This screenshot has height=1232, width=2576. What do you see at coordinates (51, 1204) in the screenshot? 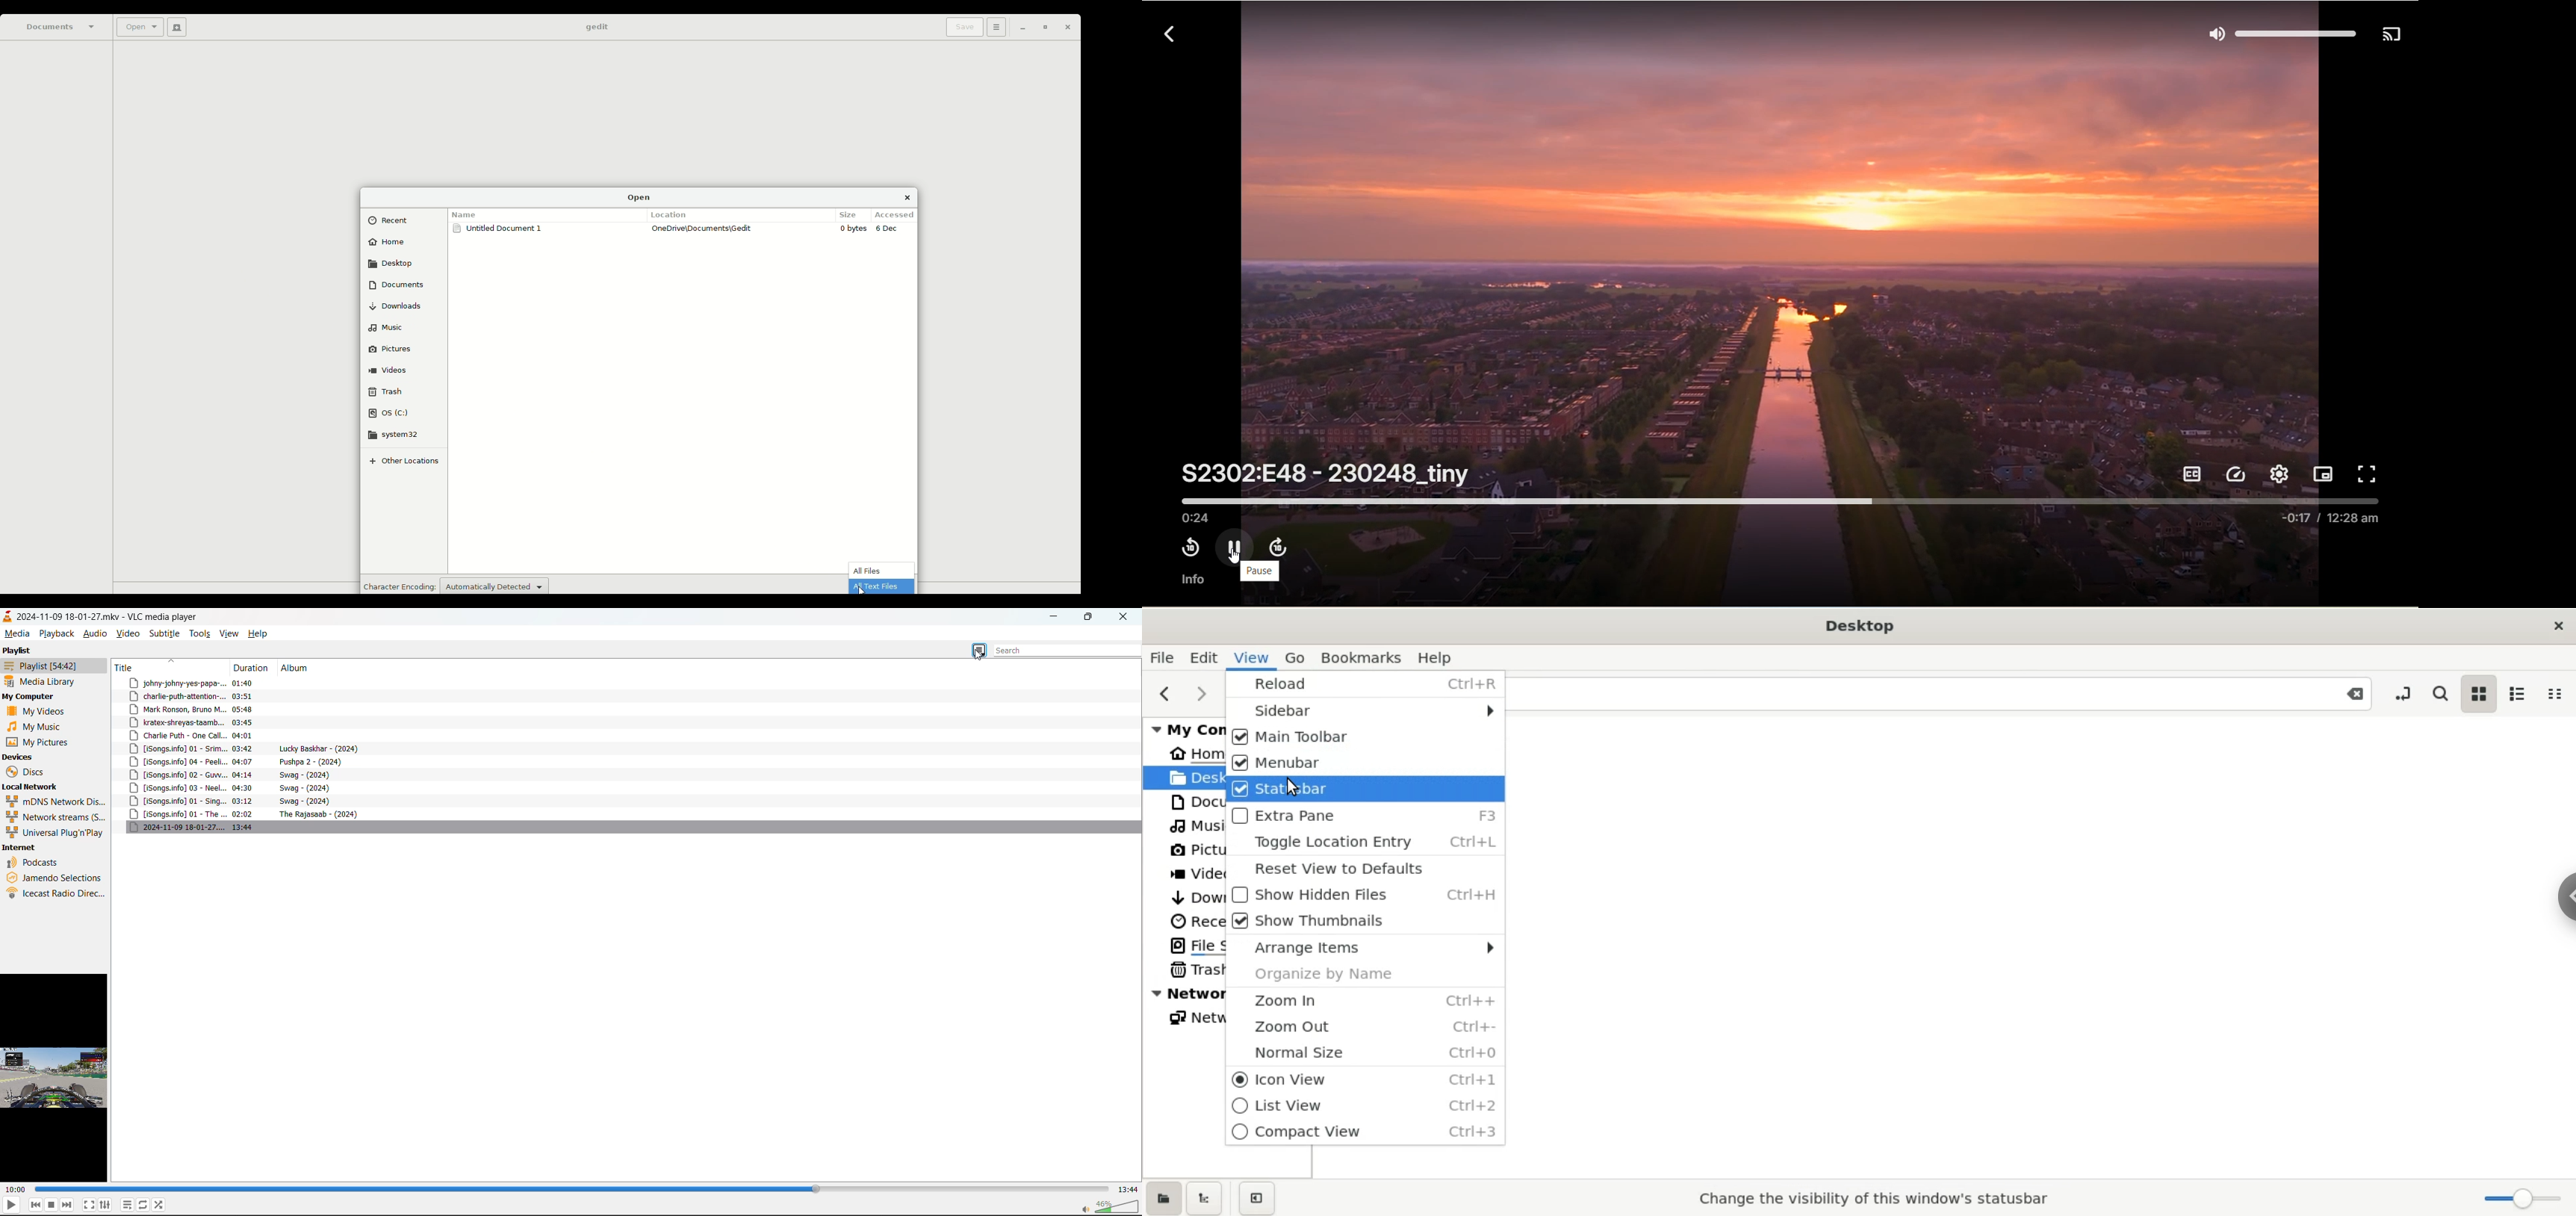
I see `stop` at bounding box center [51, 1204].